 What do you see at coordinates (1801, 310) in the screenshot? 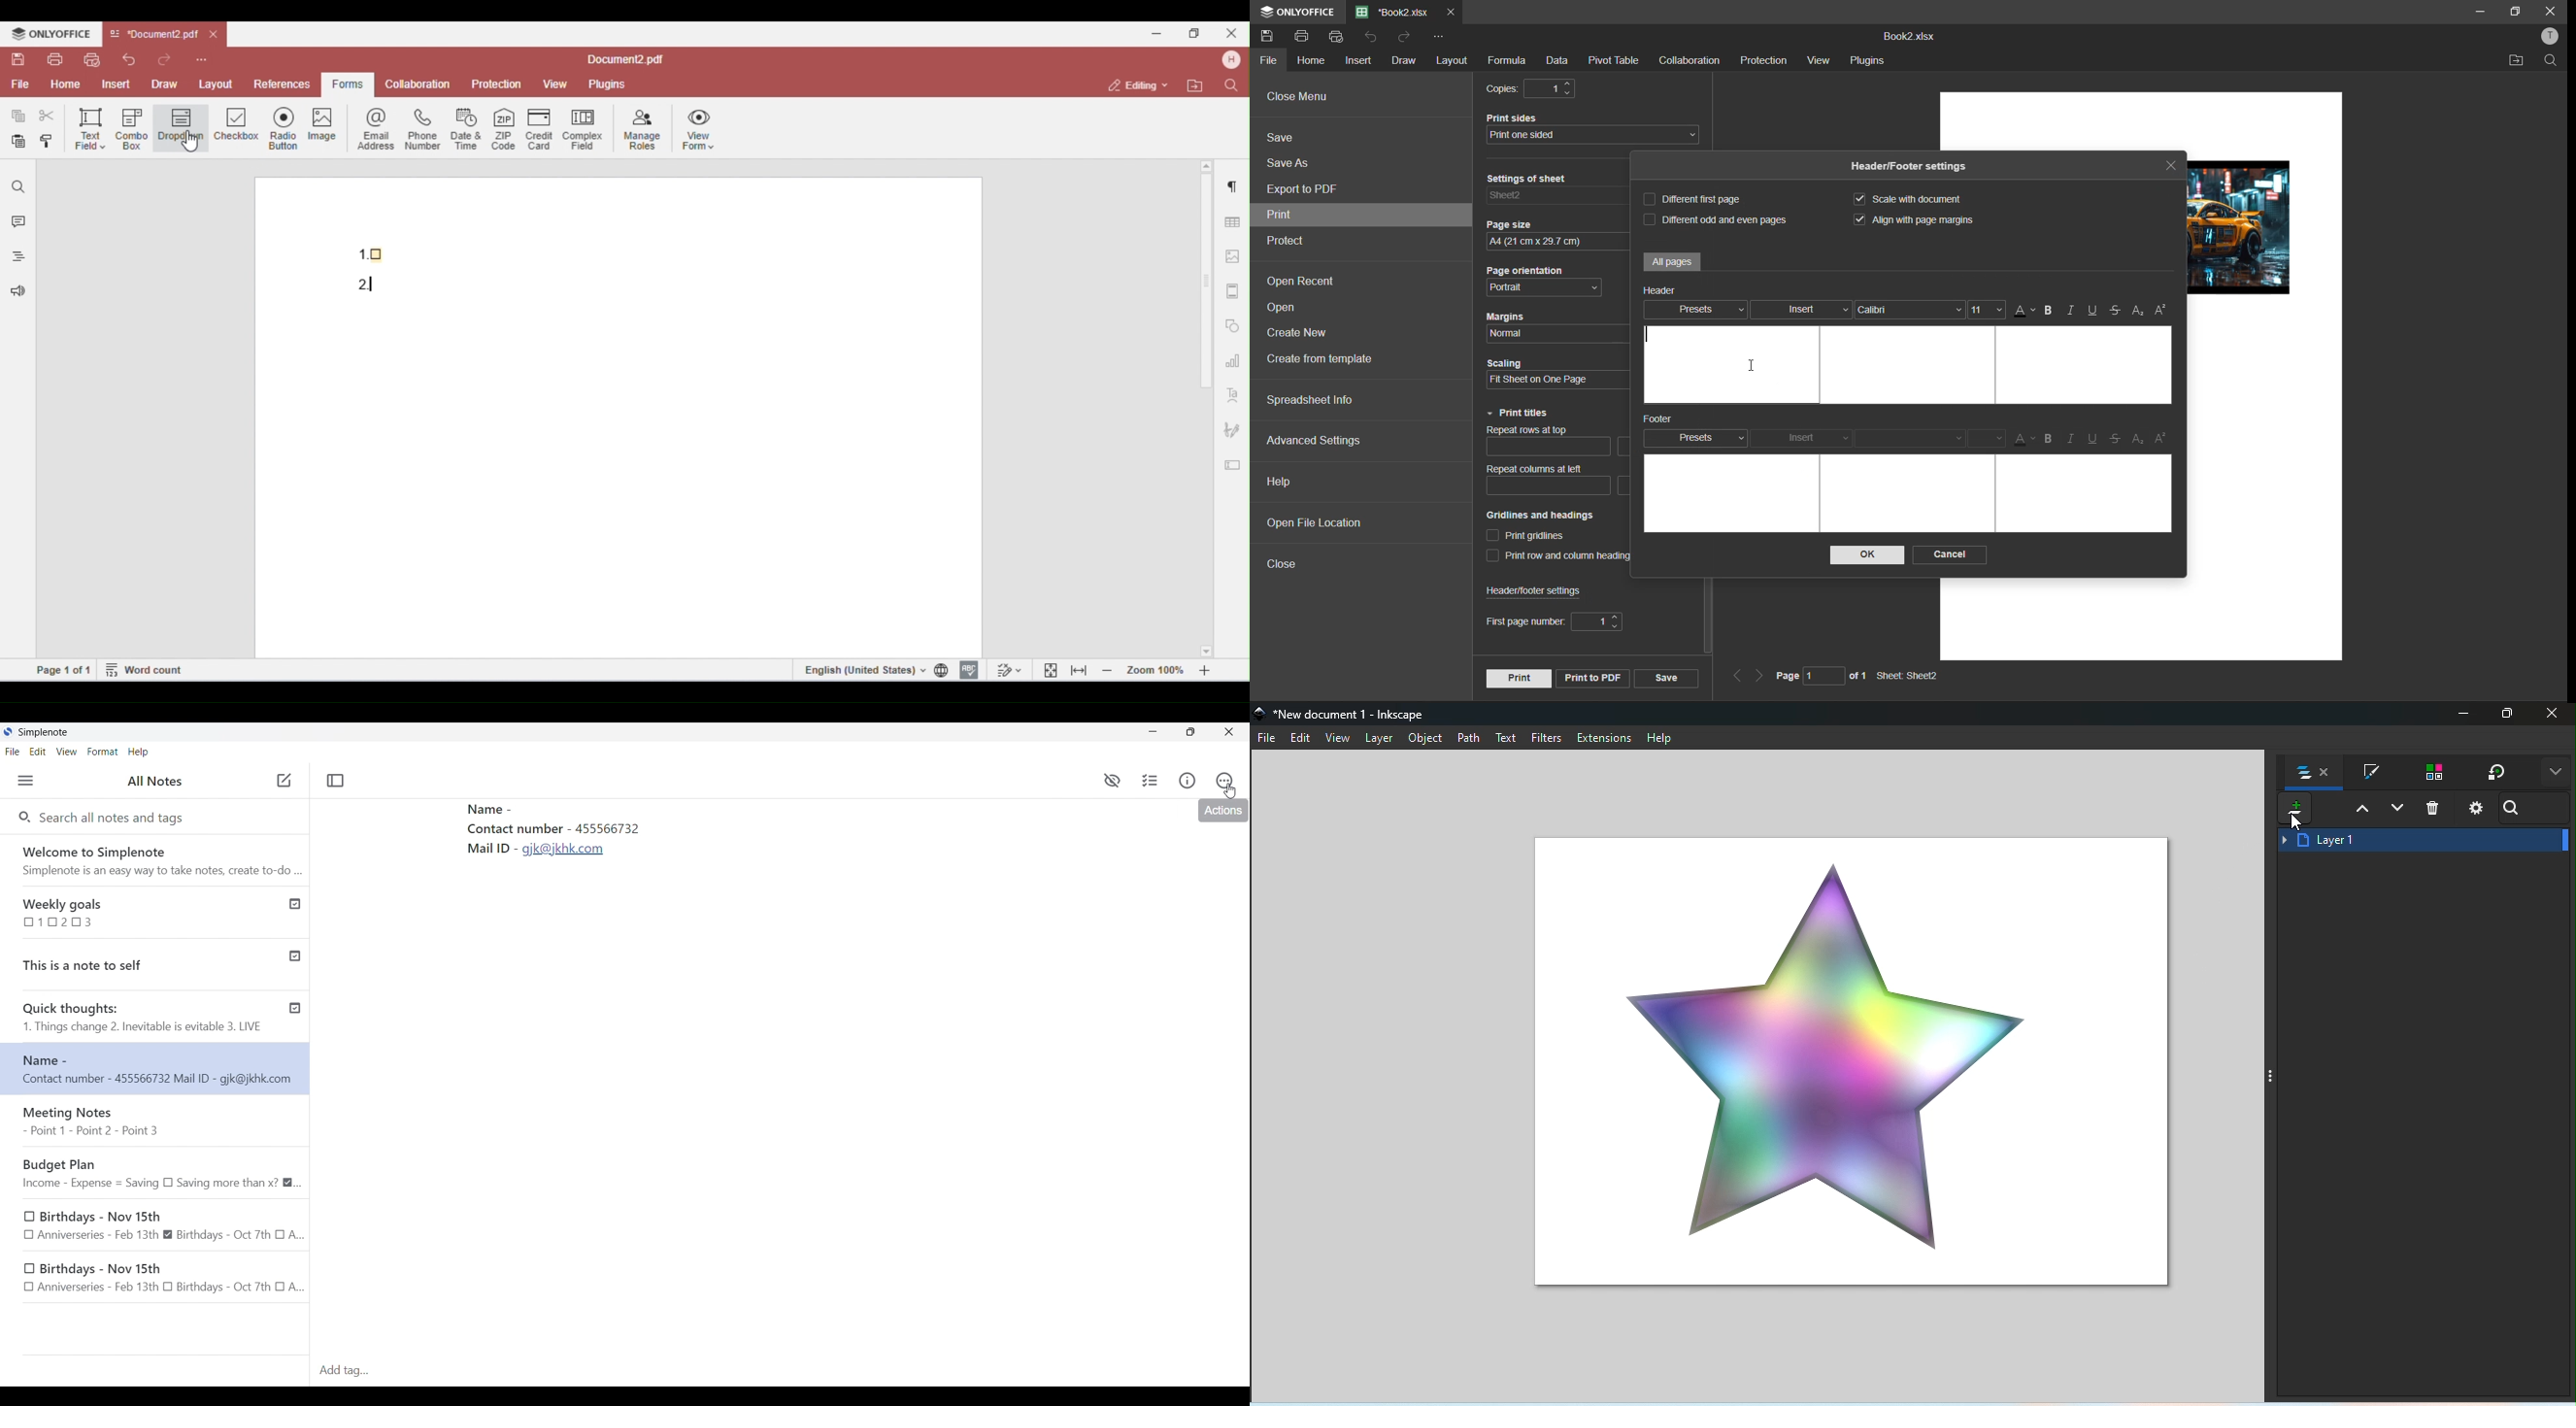
I see `insert` at bounding box center [1801, 310].